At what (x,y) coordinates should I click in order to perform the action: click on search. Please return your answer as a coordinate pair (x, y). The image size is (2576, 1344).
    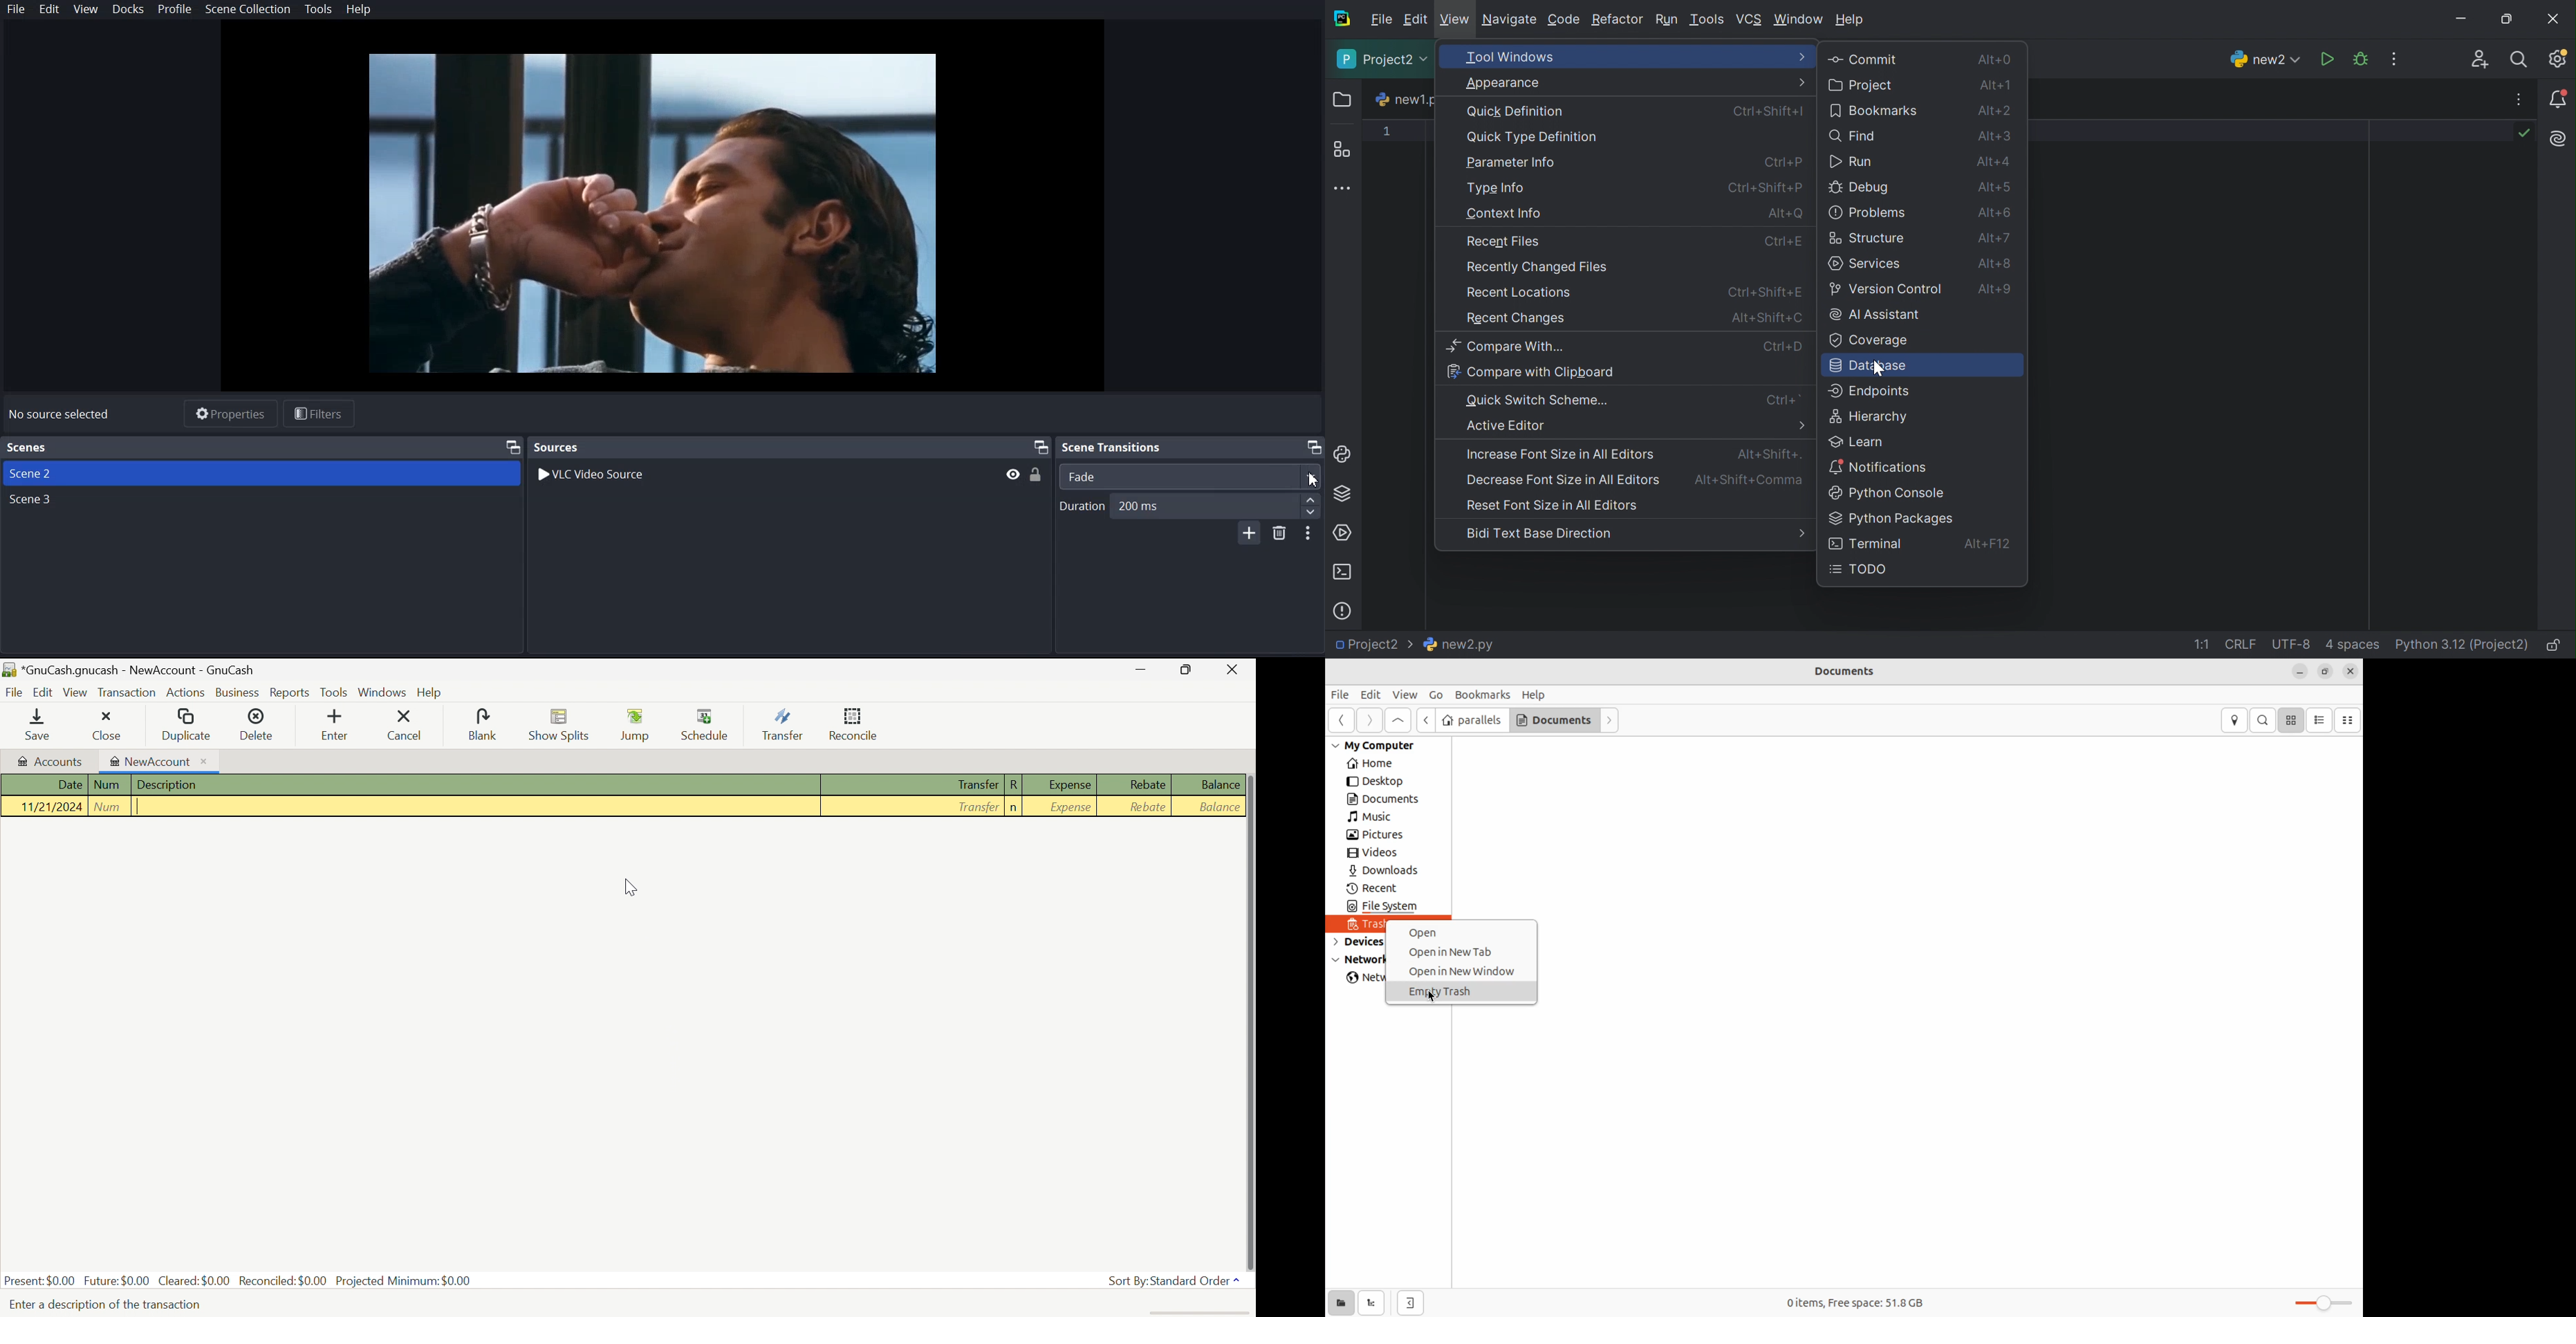
    Looking at the image, I should click on (2262, 719).